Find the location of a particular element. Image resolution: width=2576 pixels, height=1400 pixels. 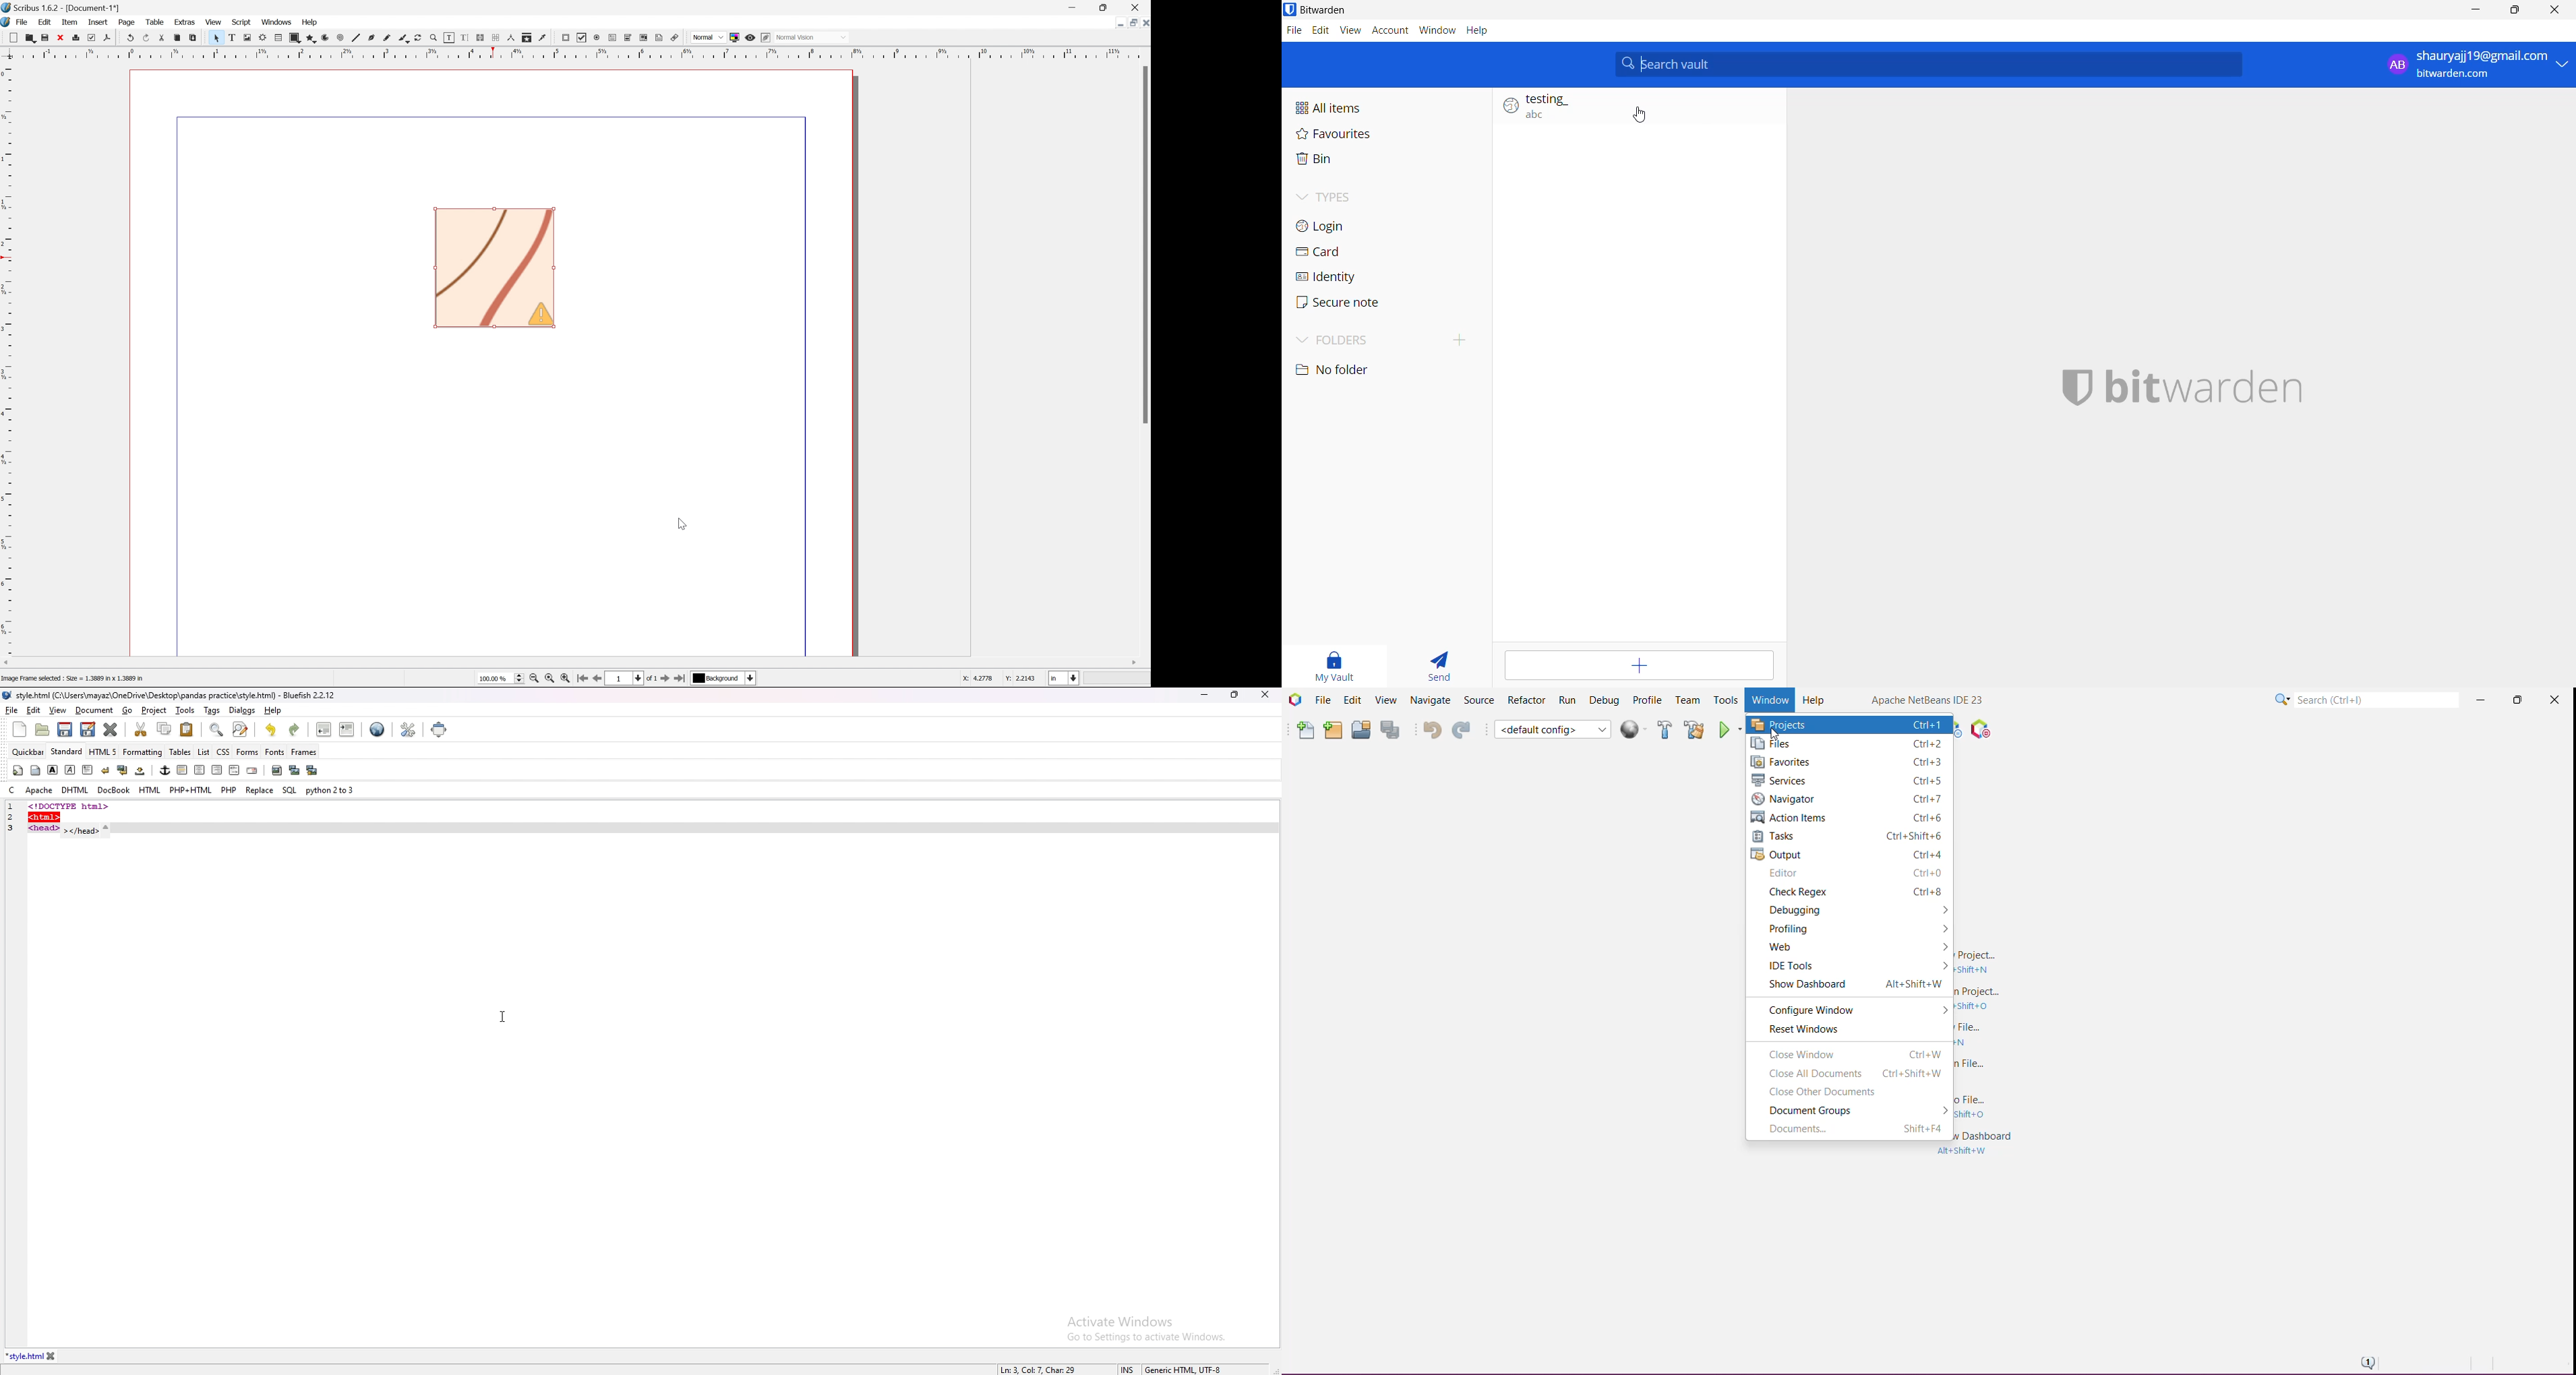

Scribus is located at coordinates (7, 22).